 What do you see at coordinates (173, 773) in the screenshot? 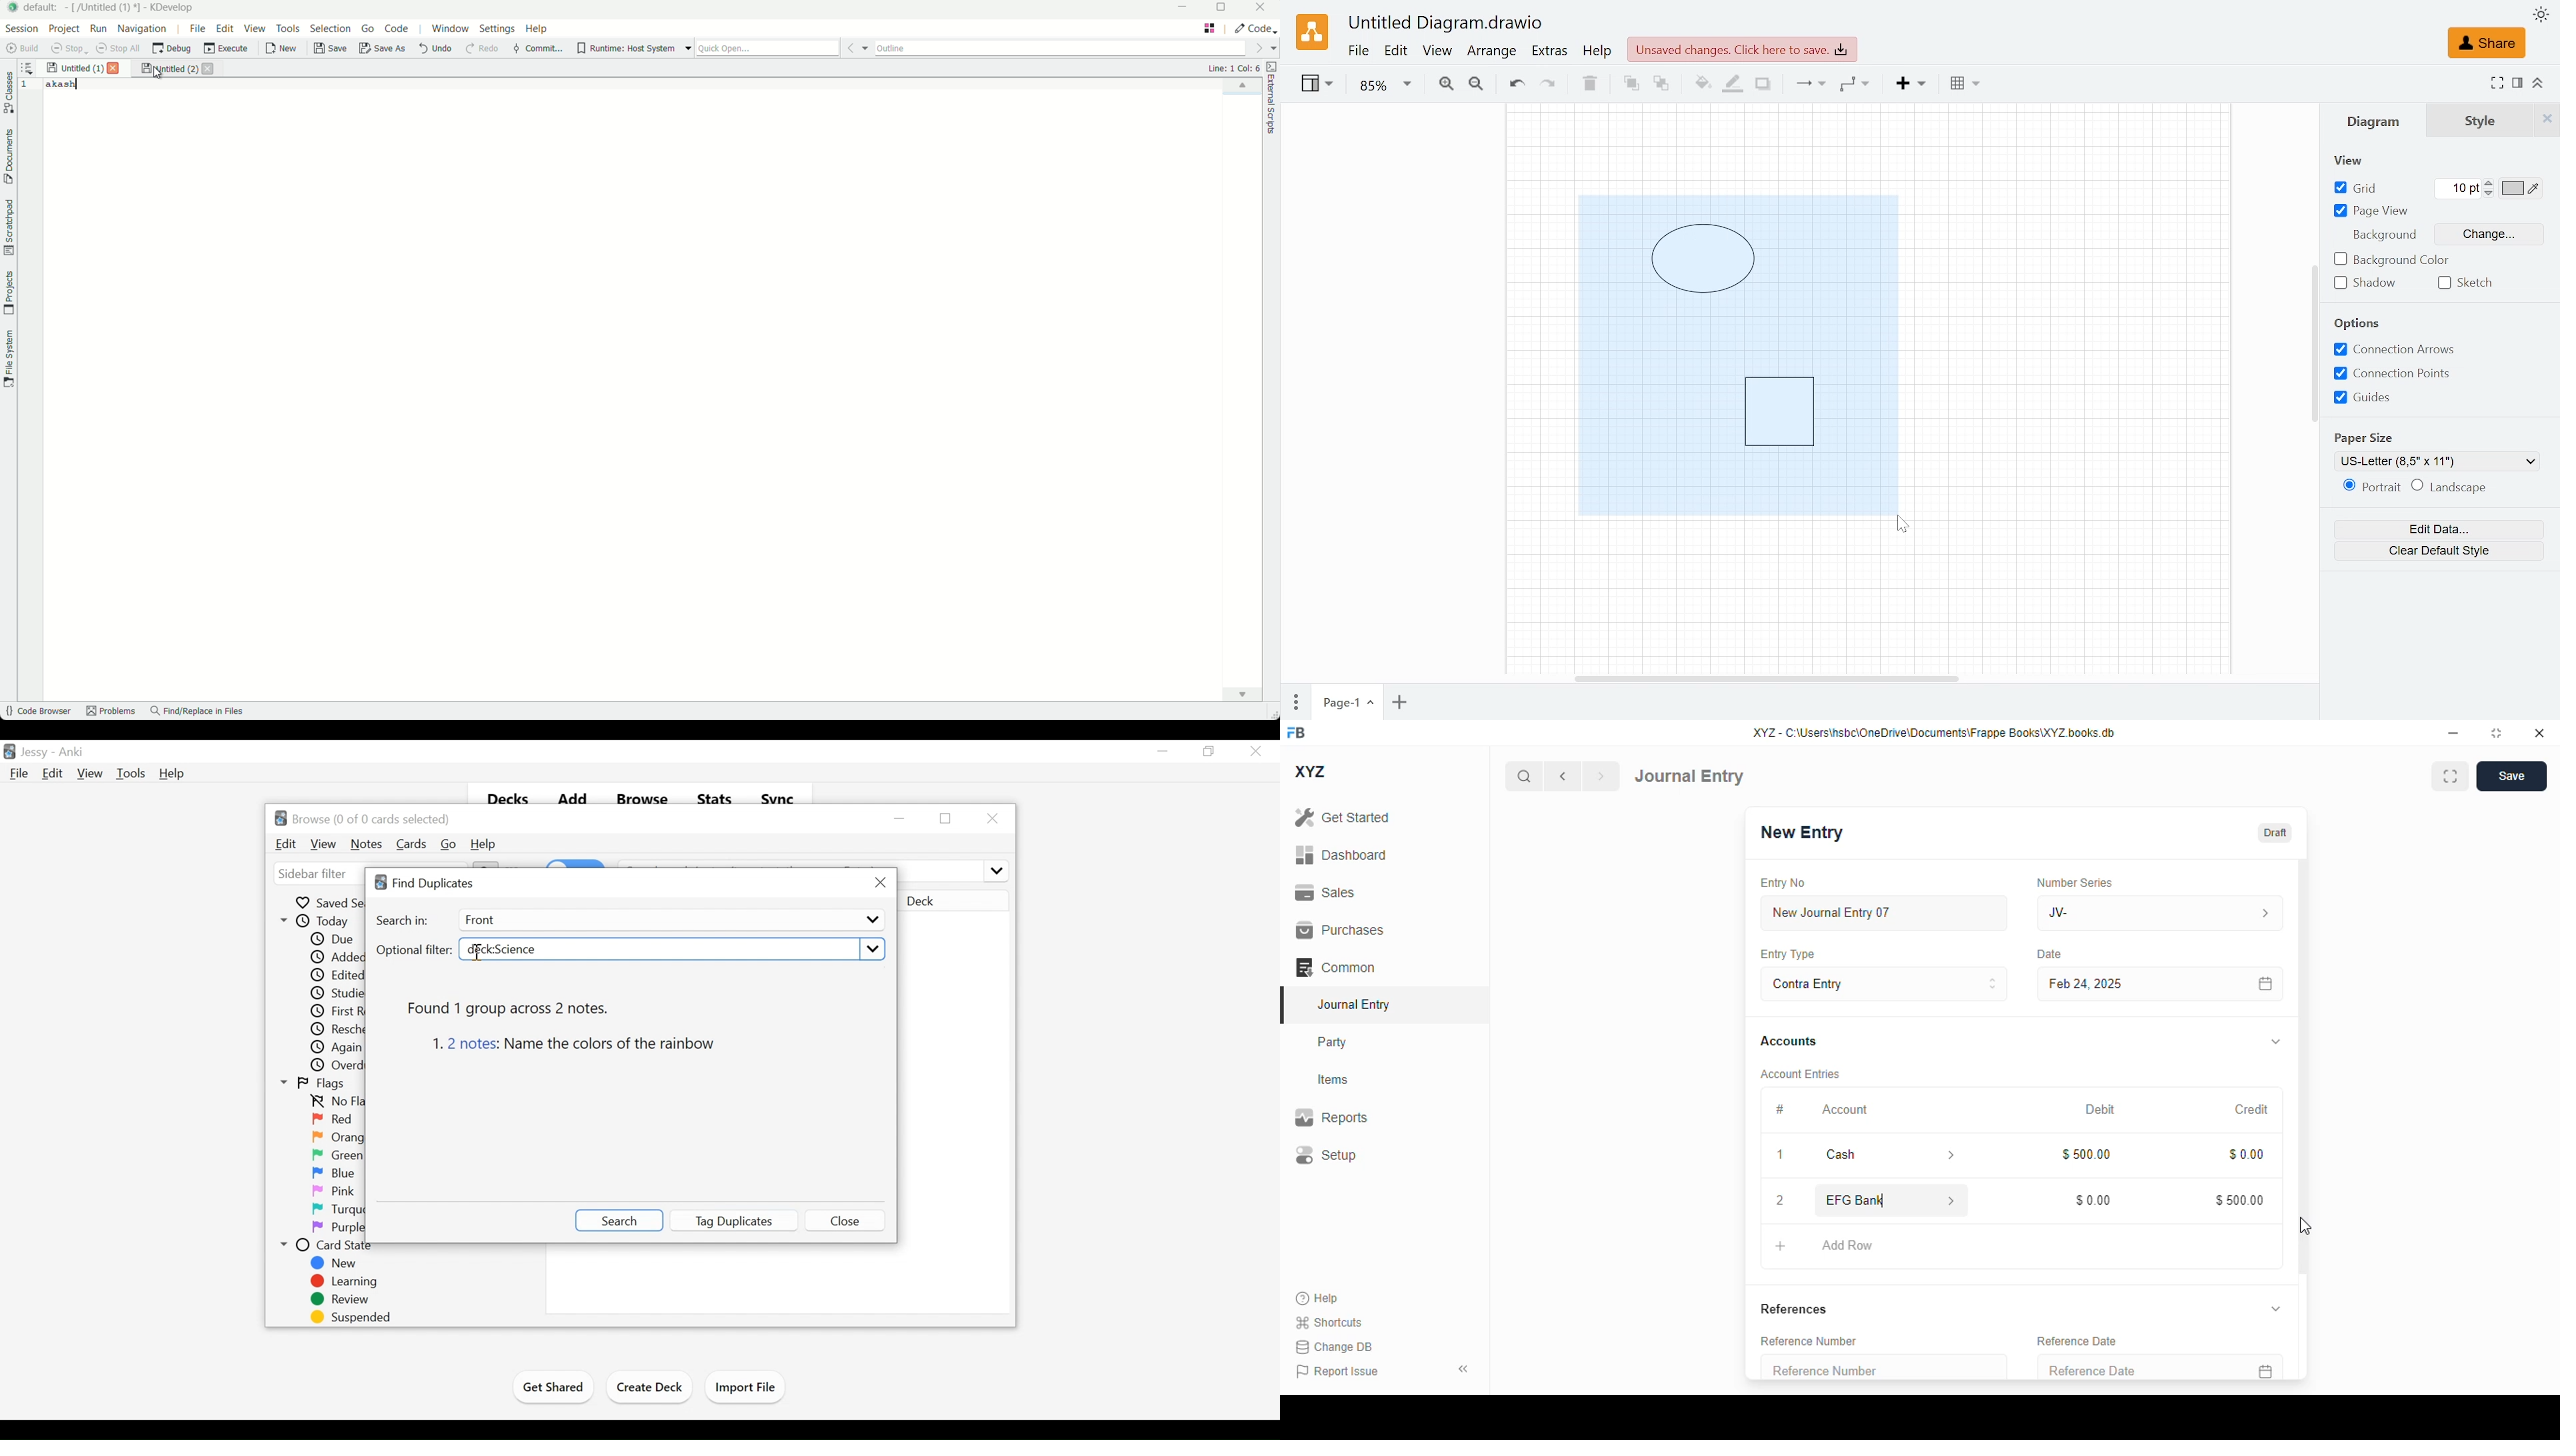
I see `Help` at bounding box center [173, 773].